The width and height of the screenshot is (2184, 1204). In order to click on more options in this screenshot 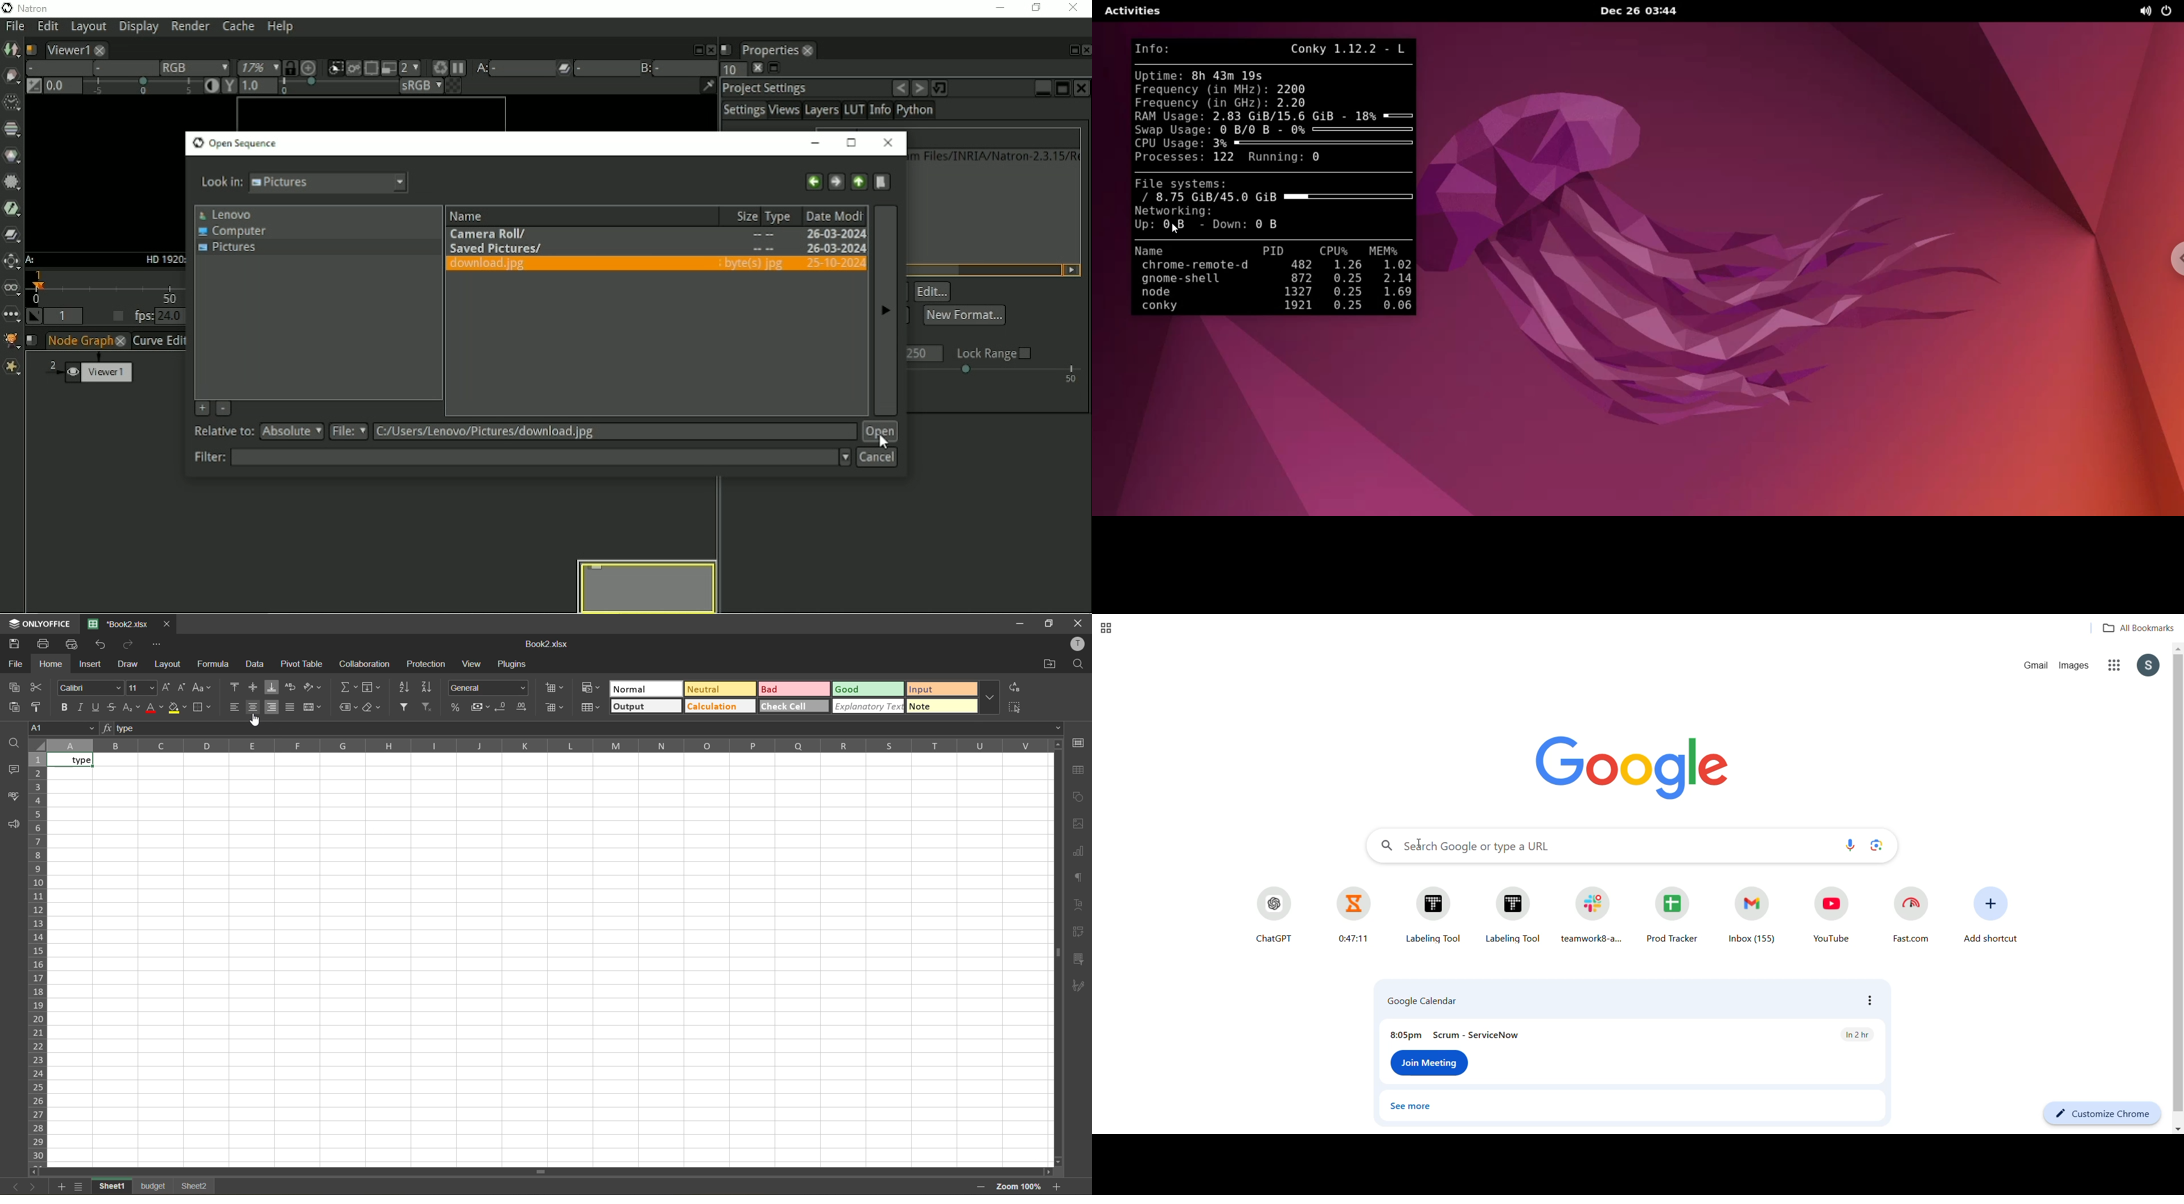, I will do `click(991, 698)`.